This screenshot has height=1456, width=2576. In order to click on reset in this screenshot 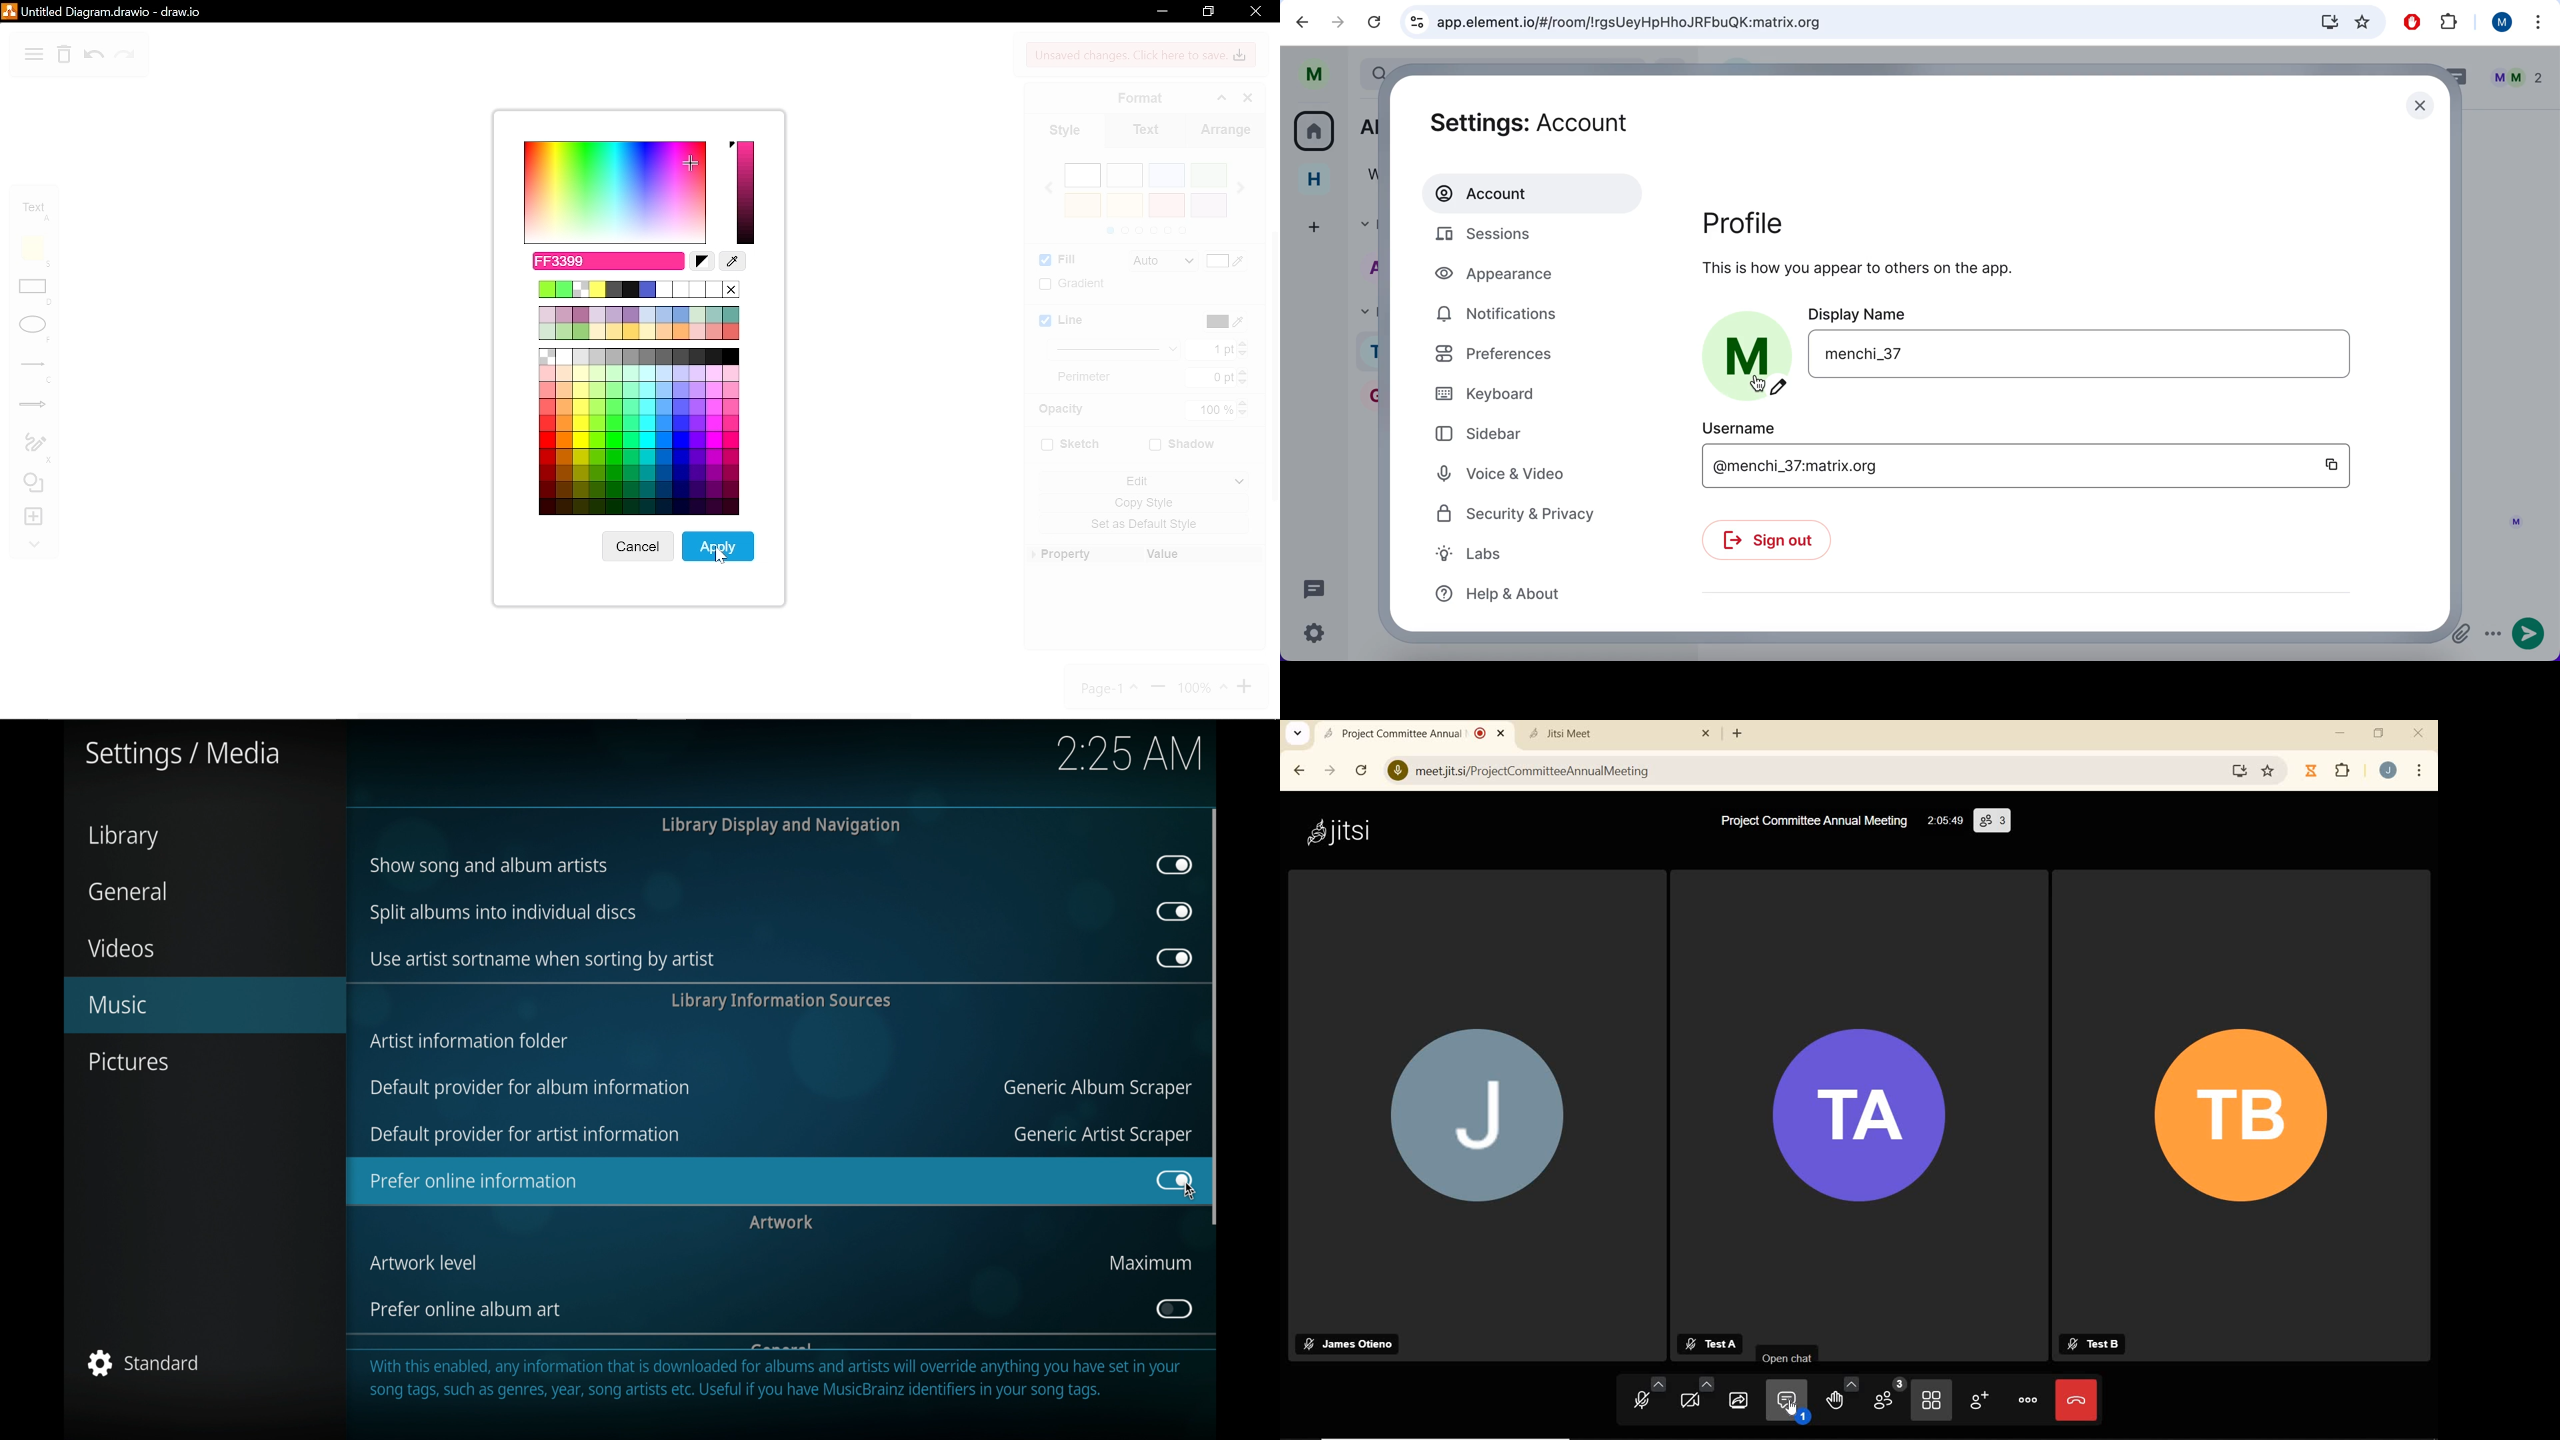, I will do `click(701, 262)`.